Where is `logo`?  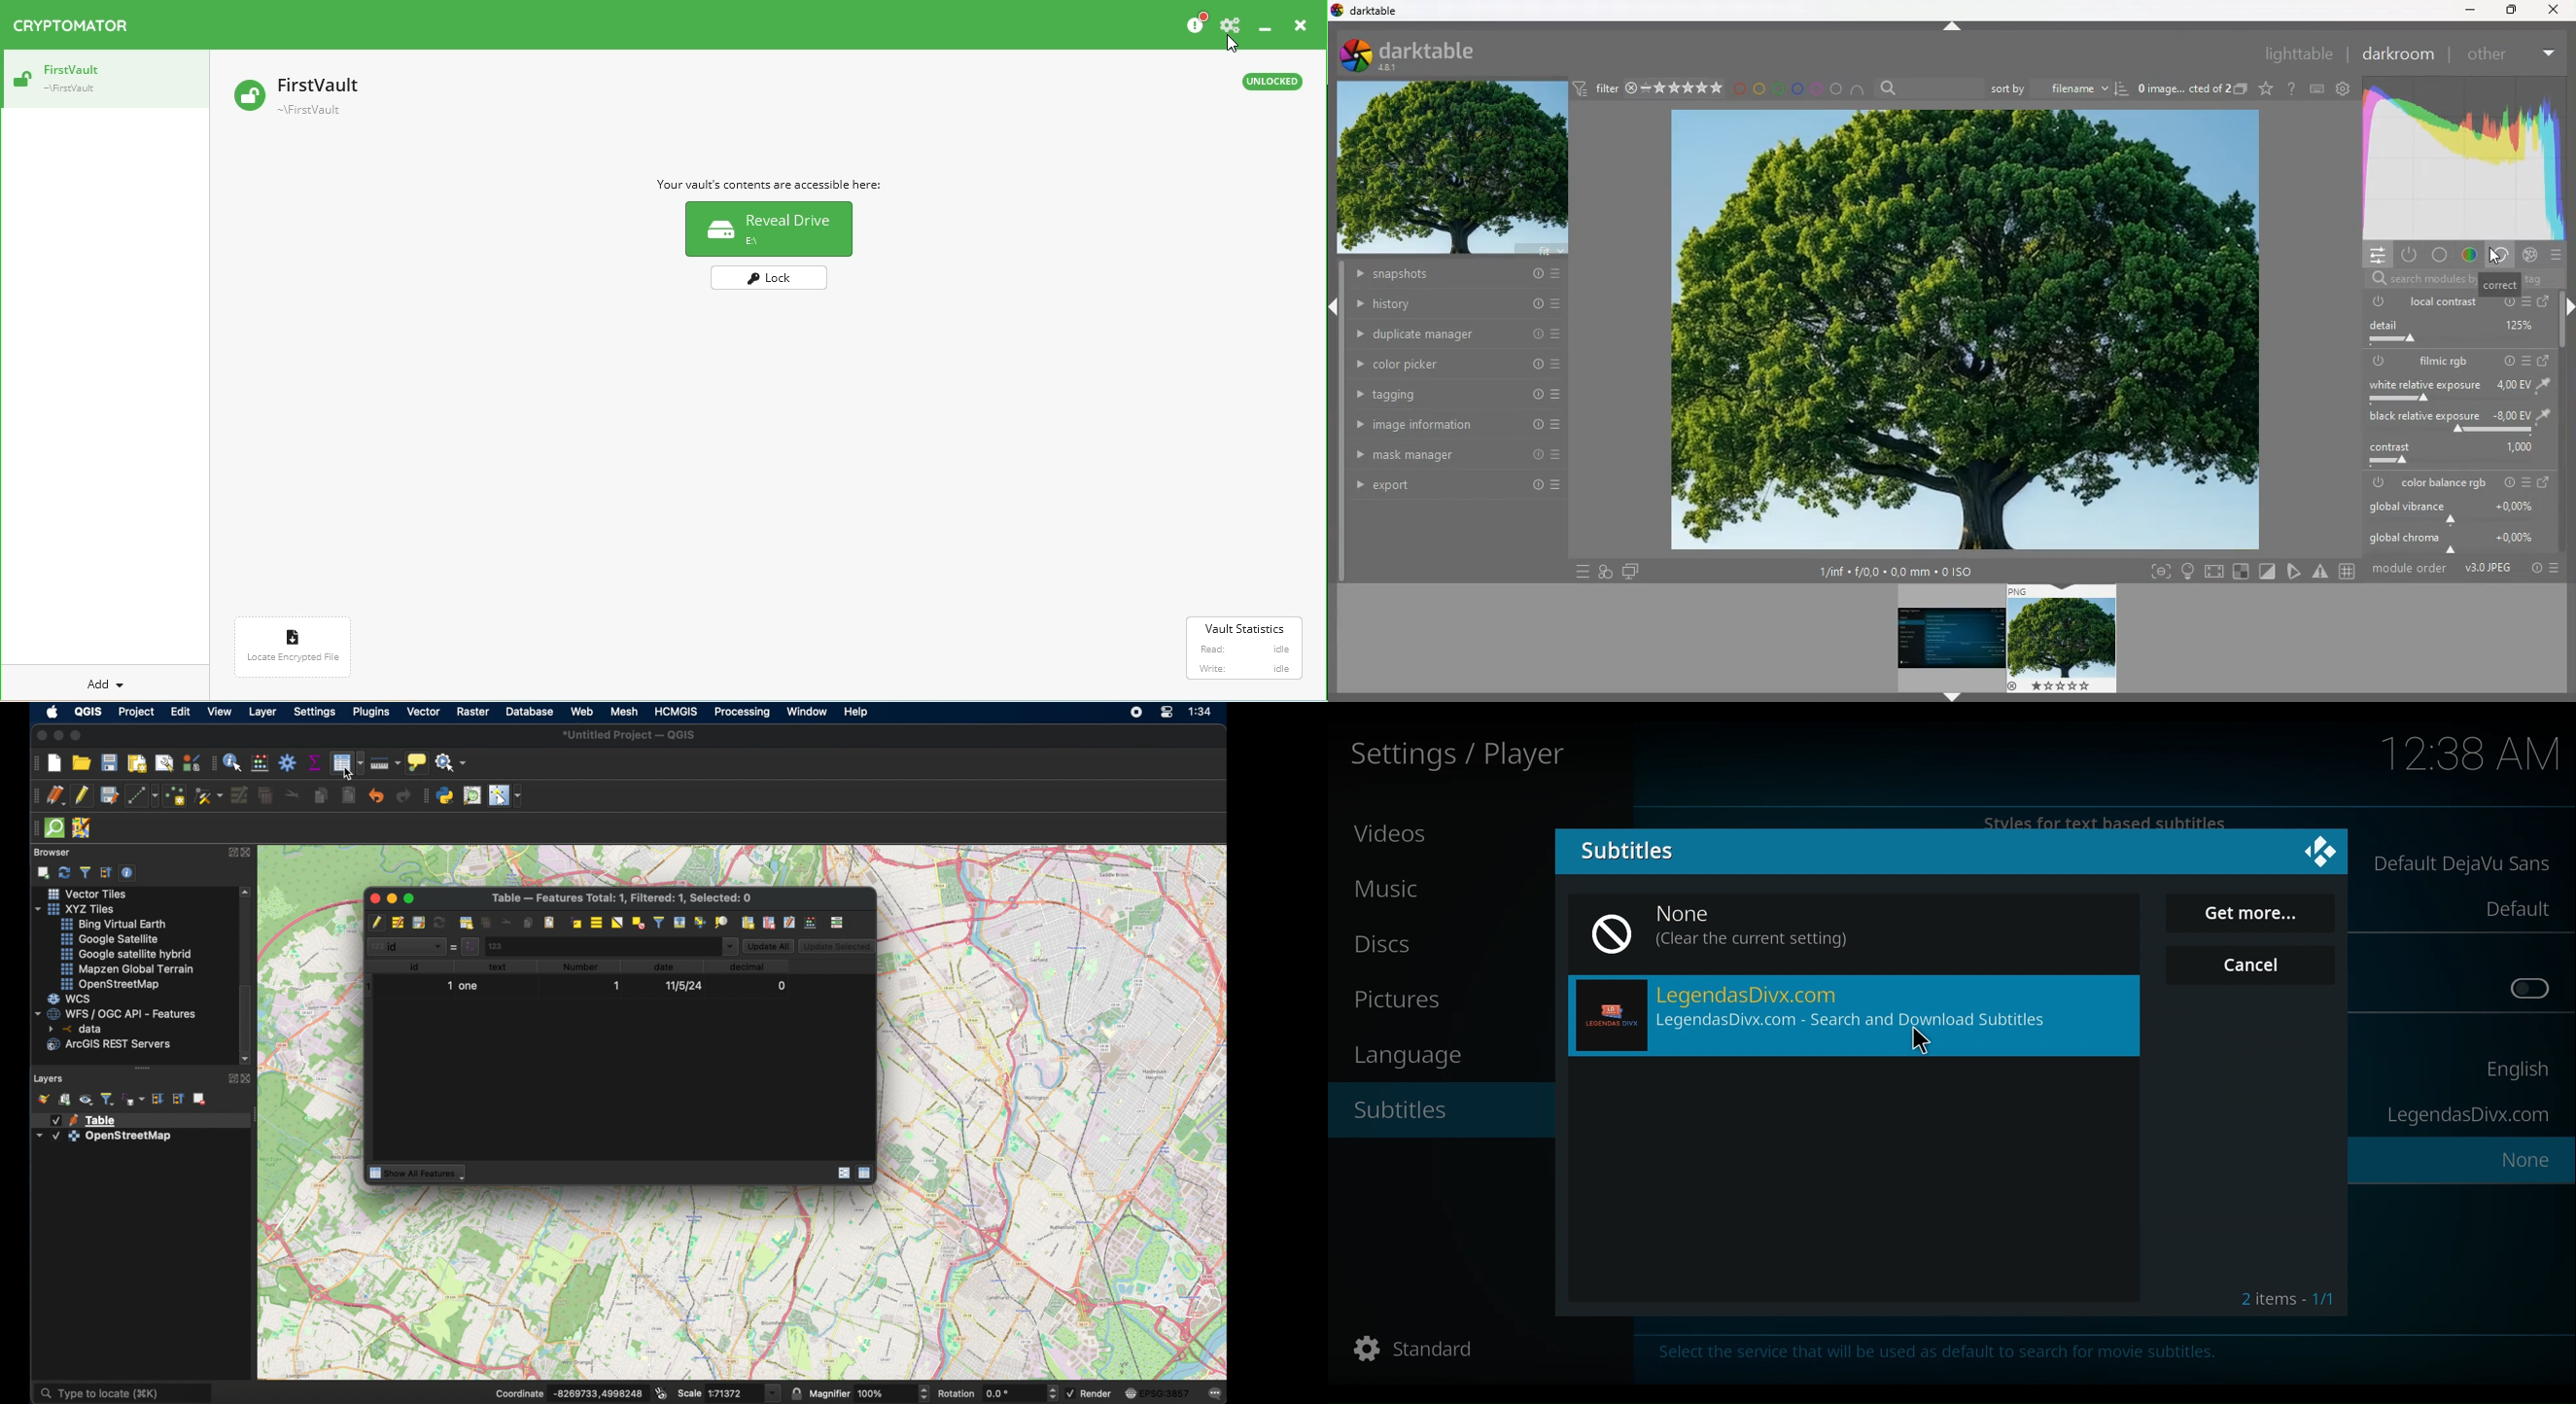 logo is located at coordinates (2324, 850).